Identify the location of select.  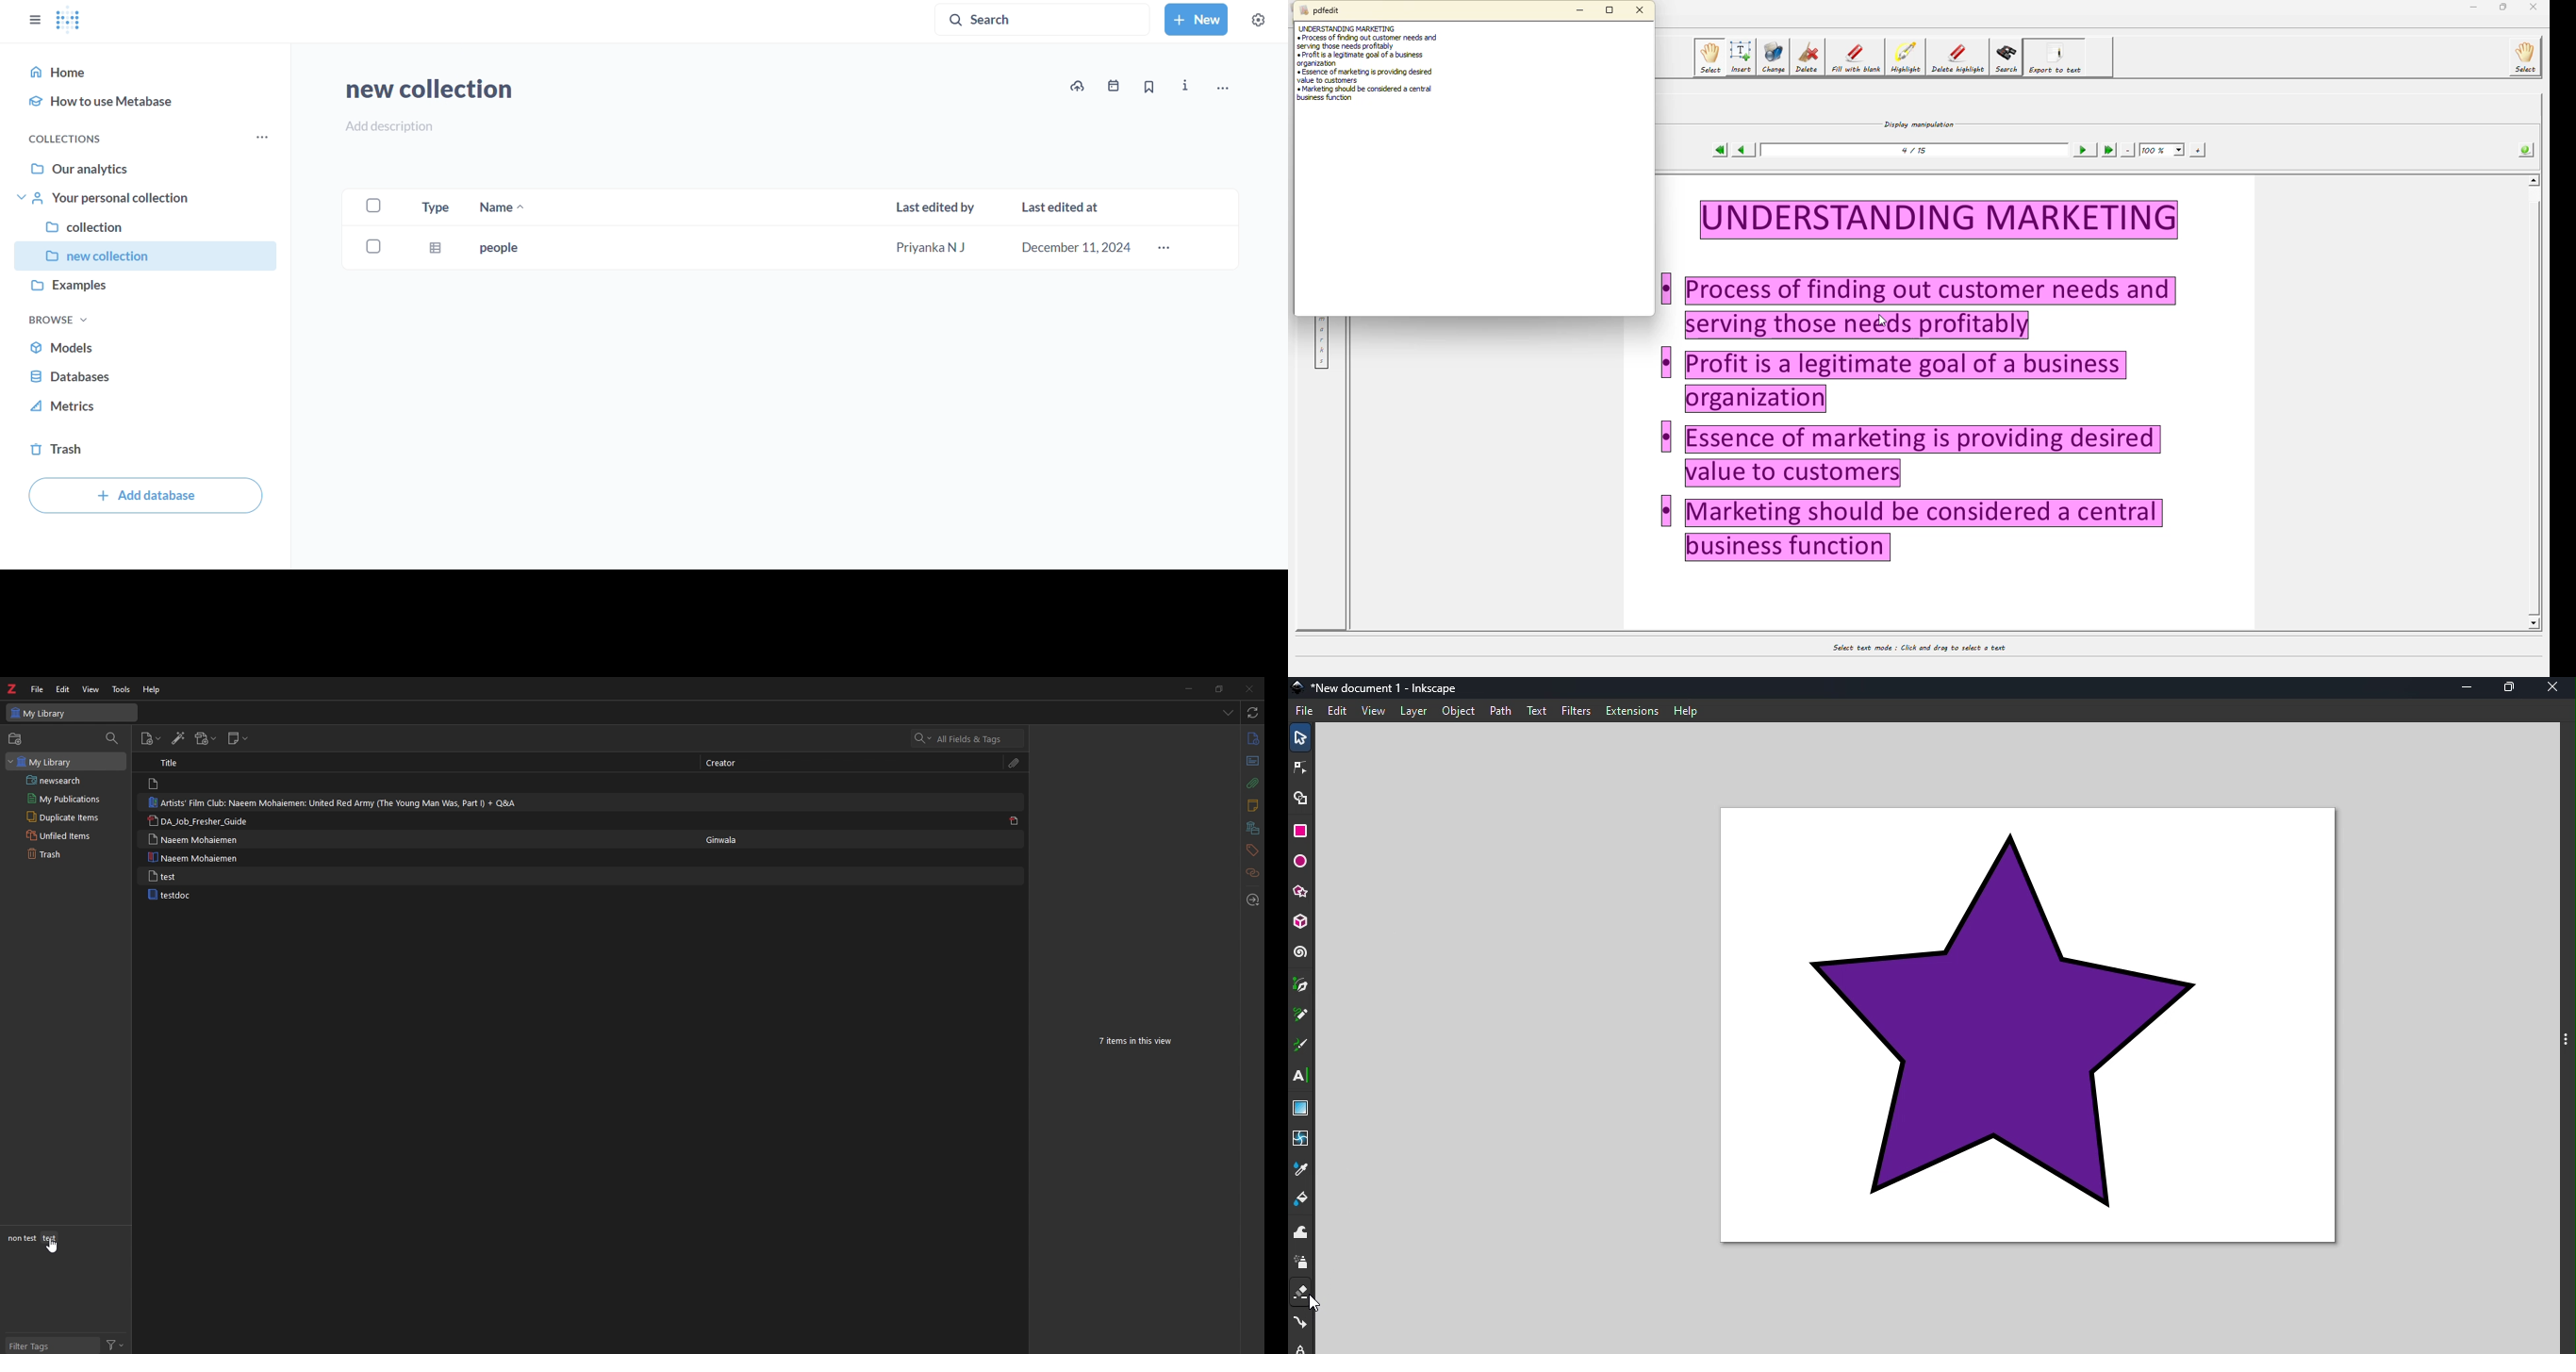
(2524, 56).